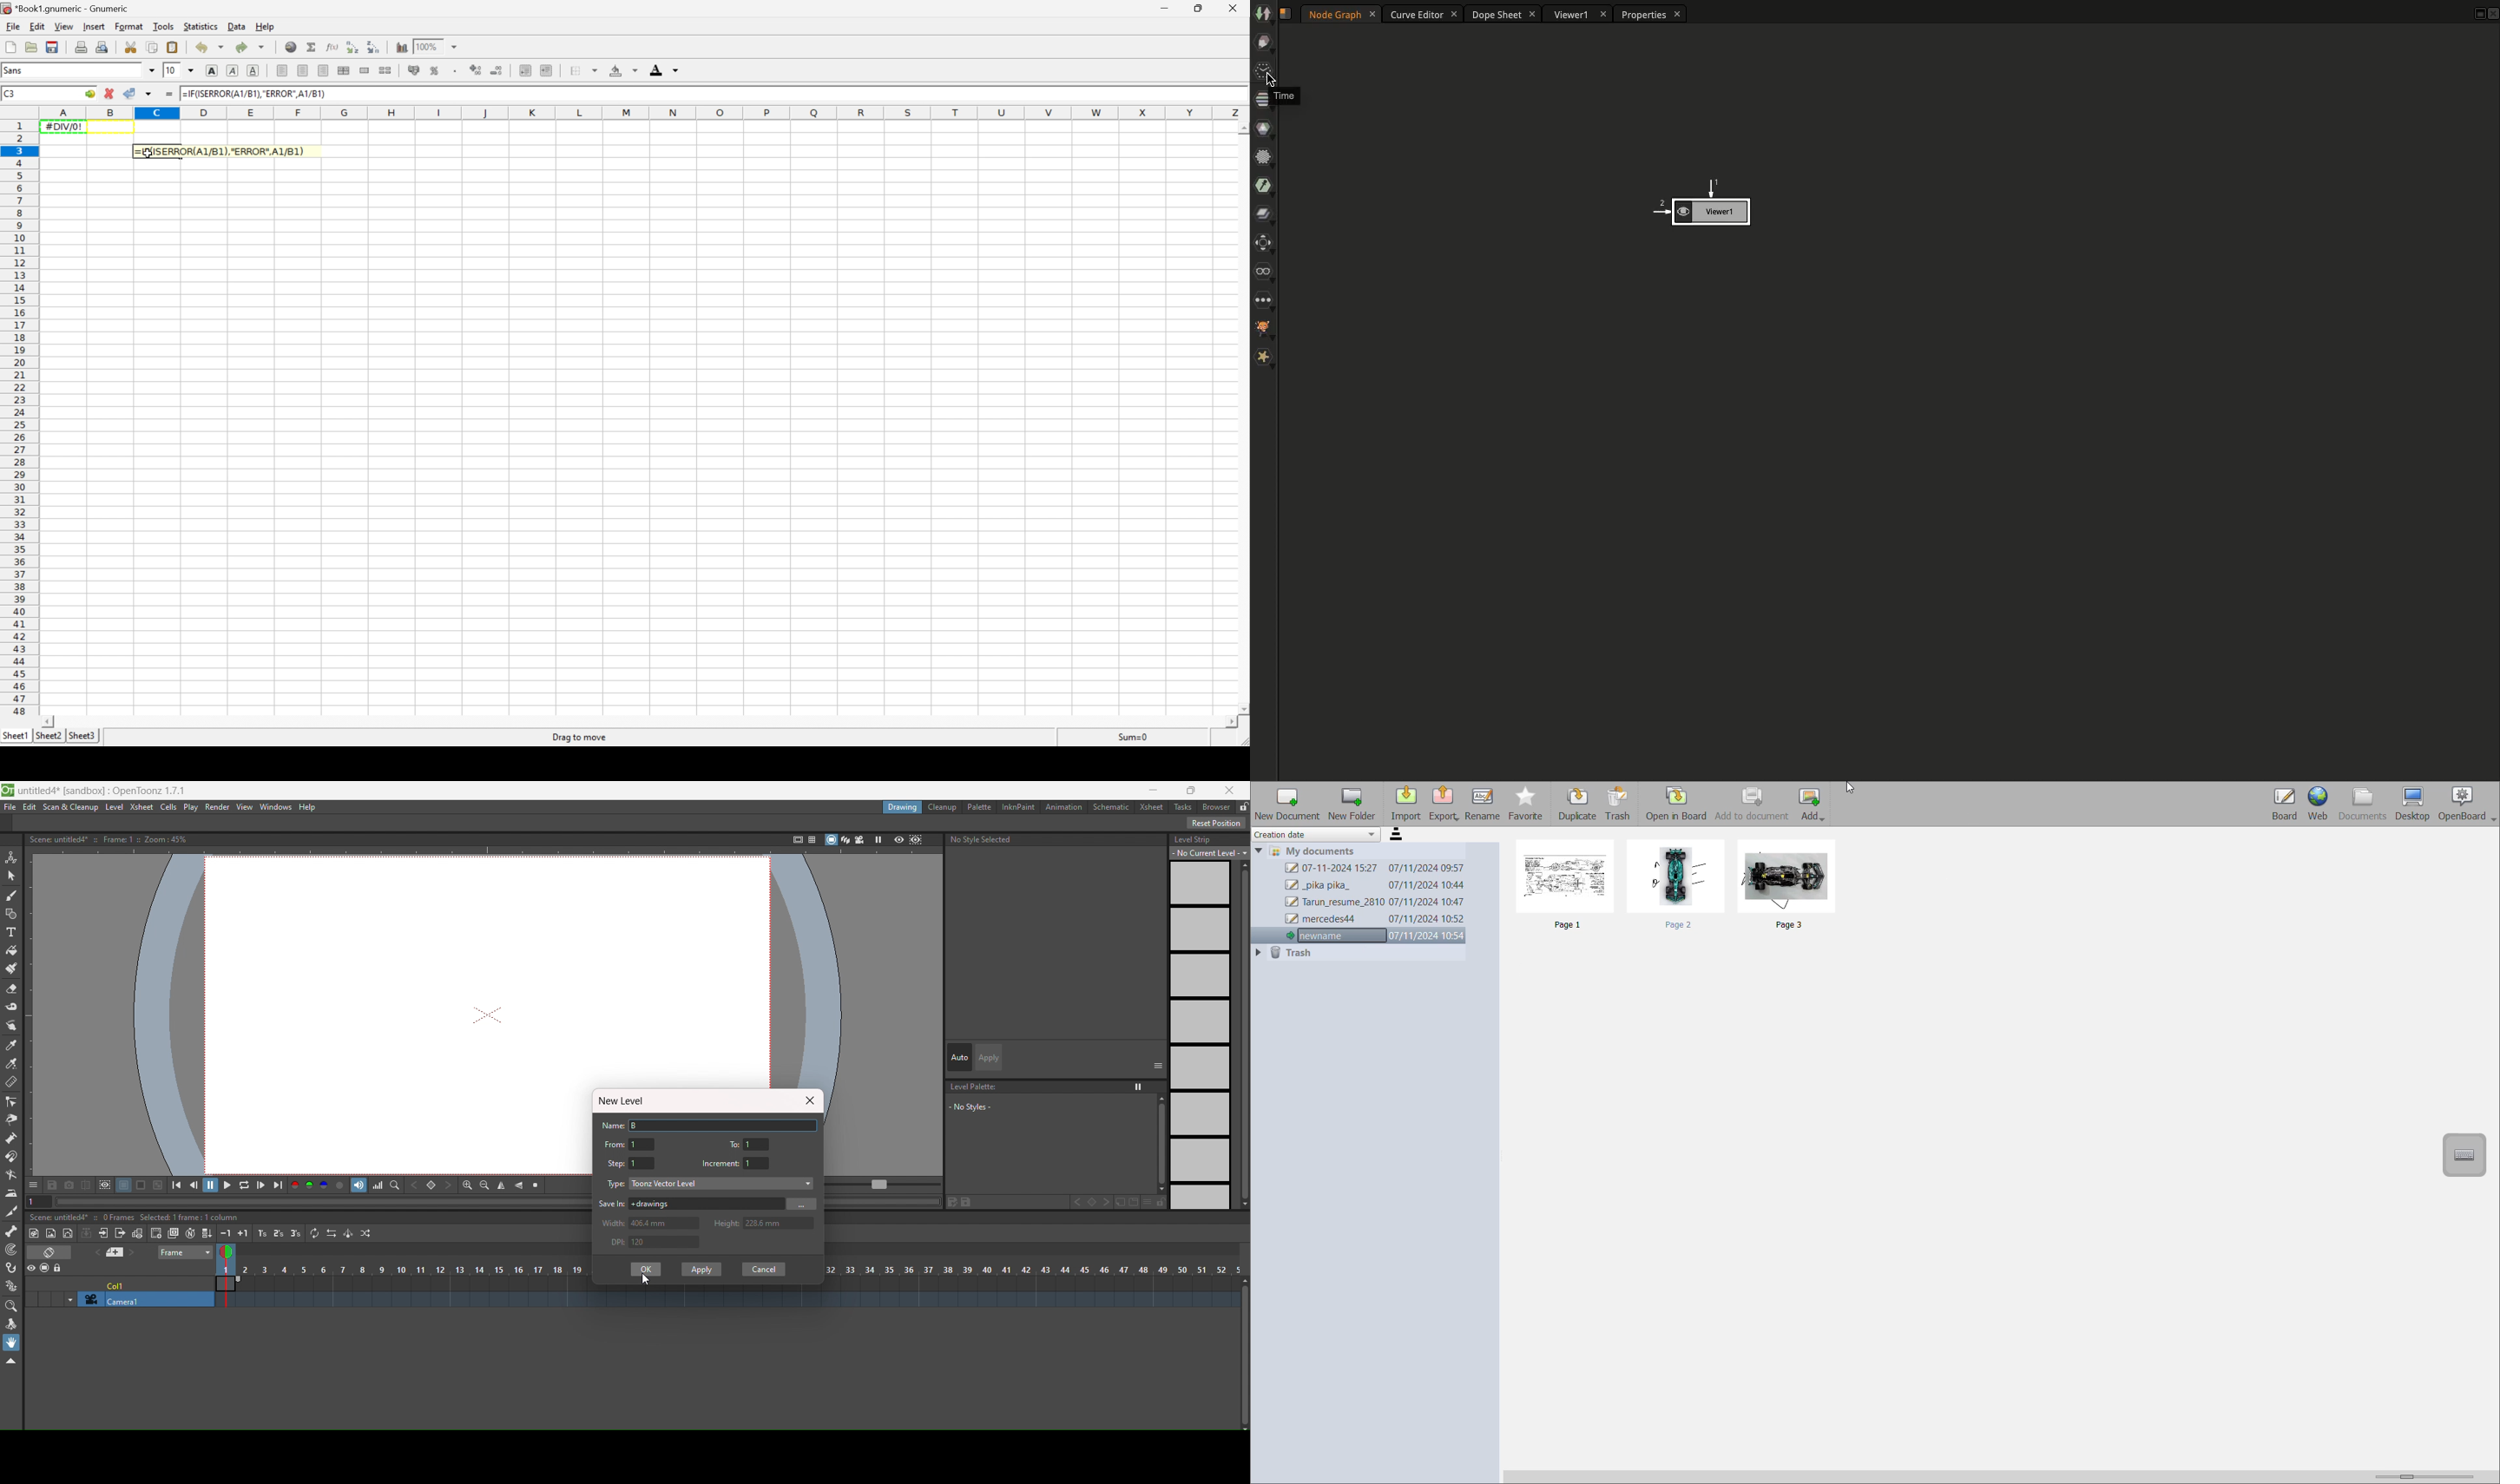  I want to click on Browse, so click(801, 1203).